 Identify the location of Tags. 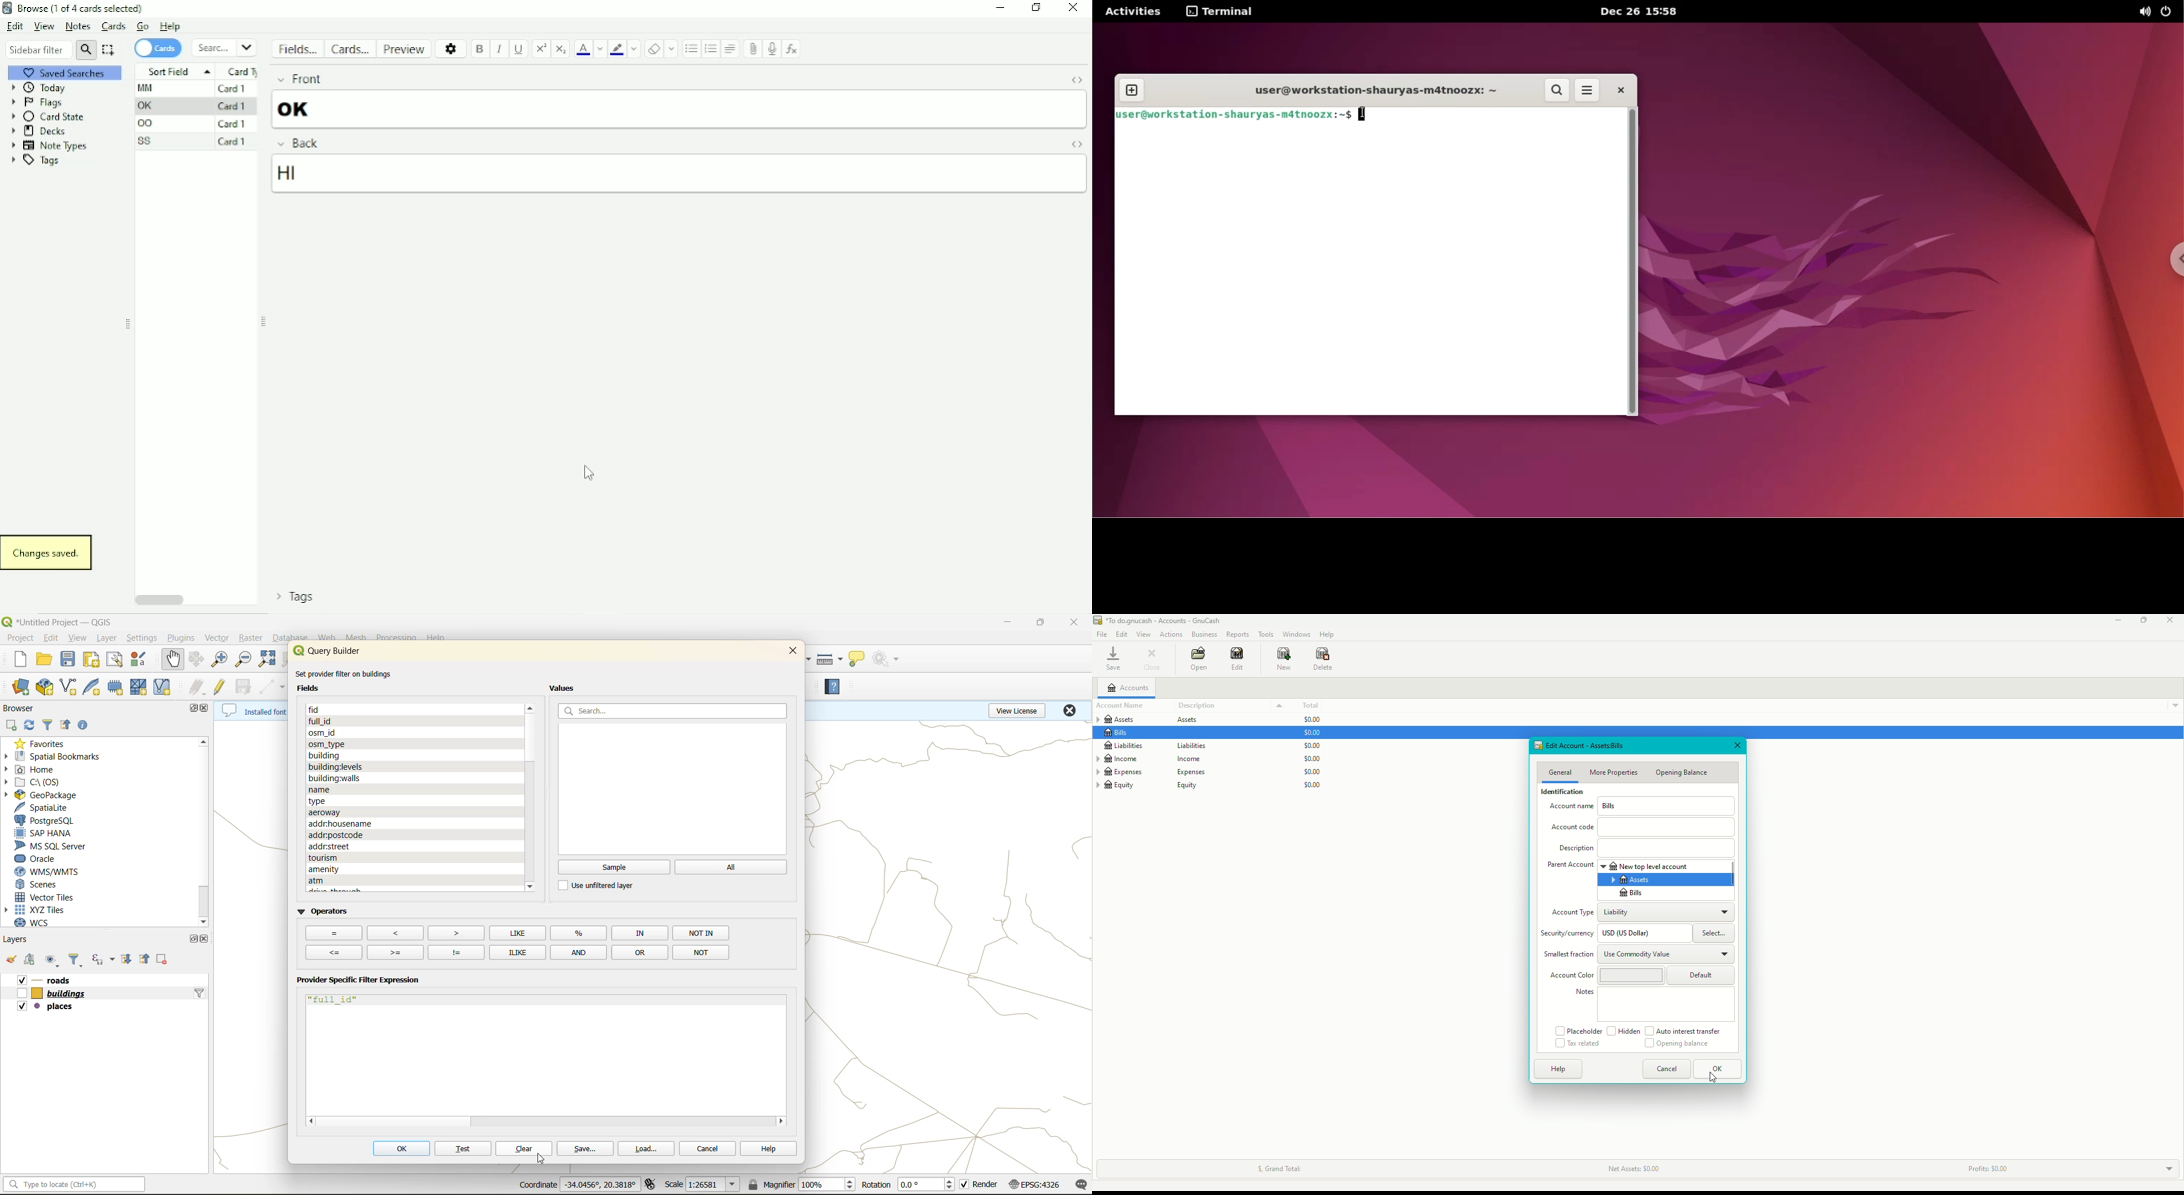
(41, 161).